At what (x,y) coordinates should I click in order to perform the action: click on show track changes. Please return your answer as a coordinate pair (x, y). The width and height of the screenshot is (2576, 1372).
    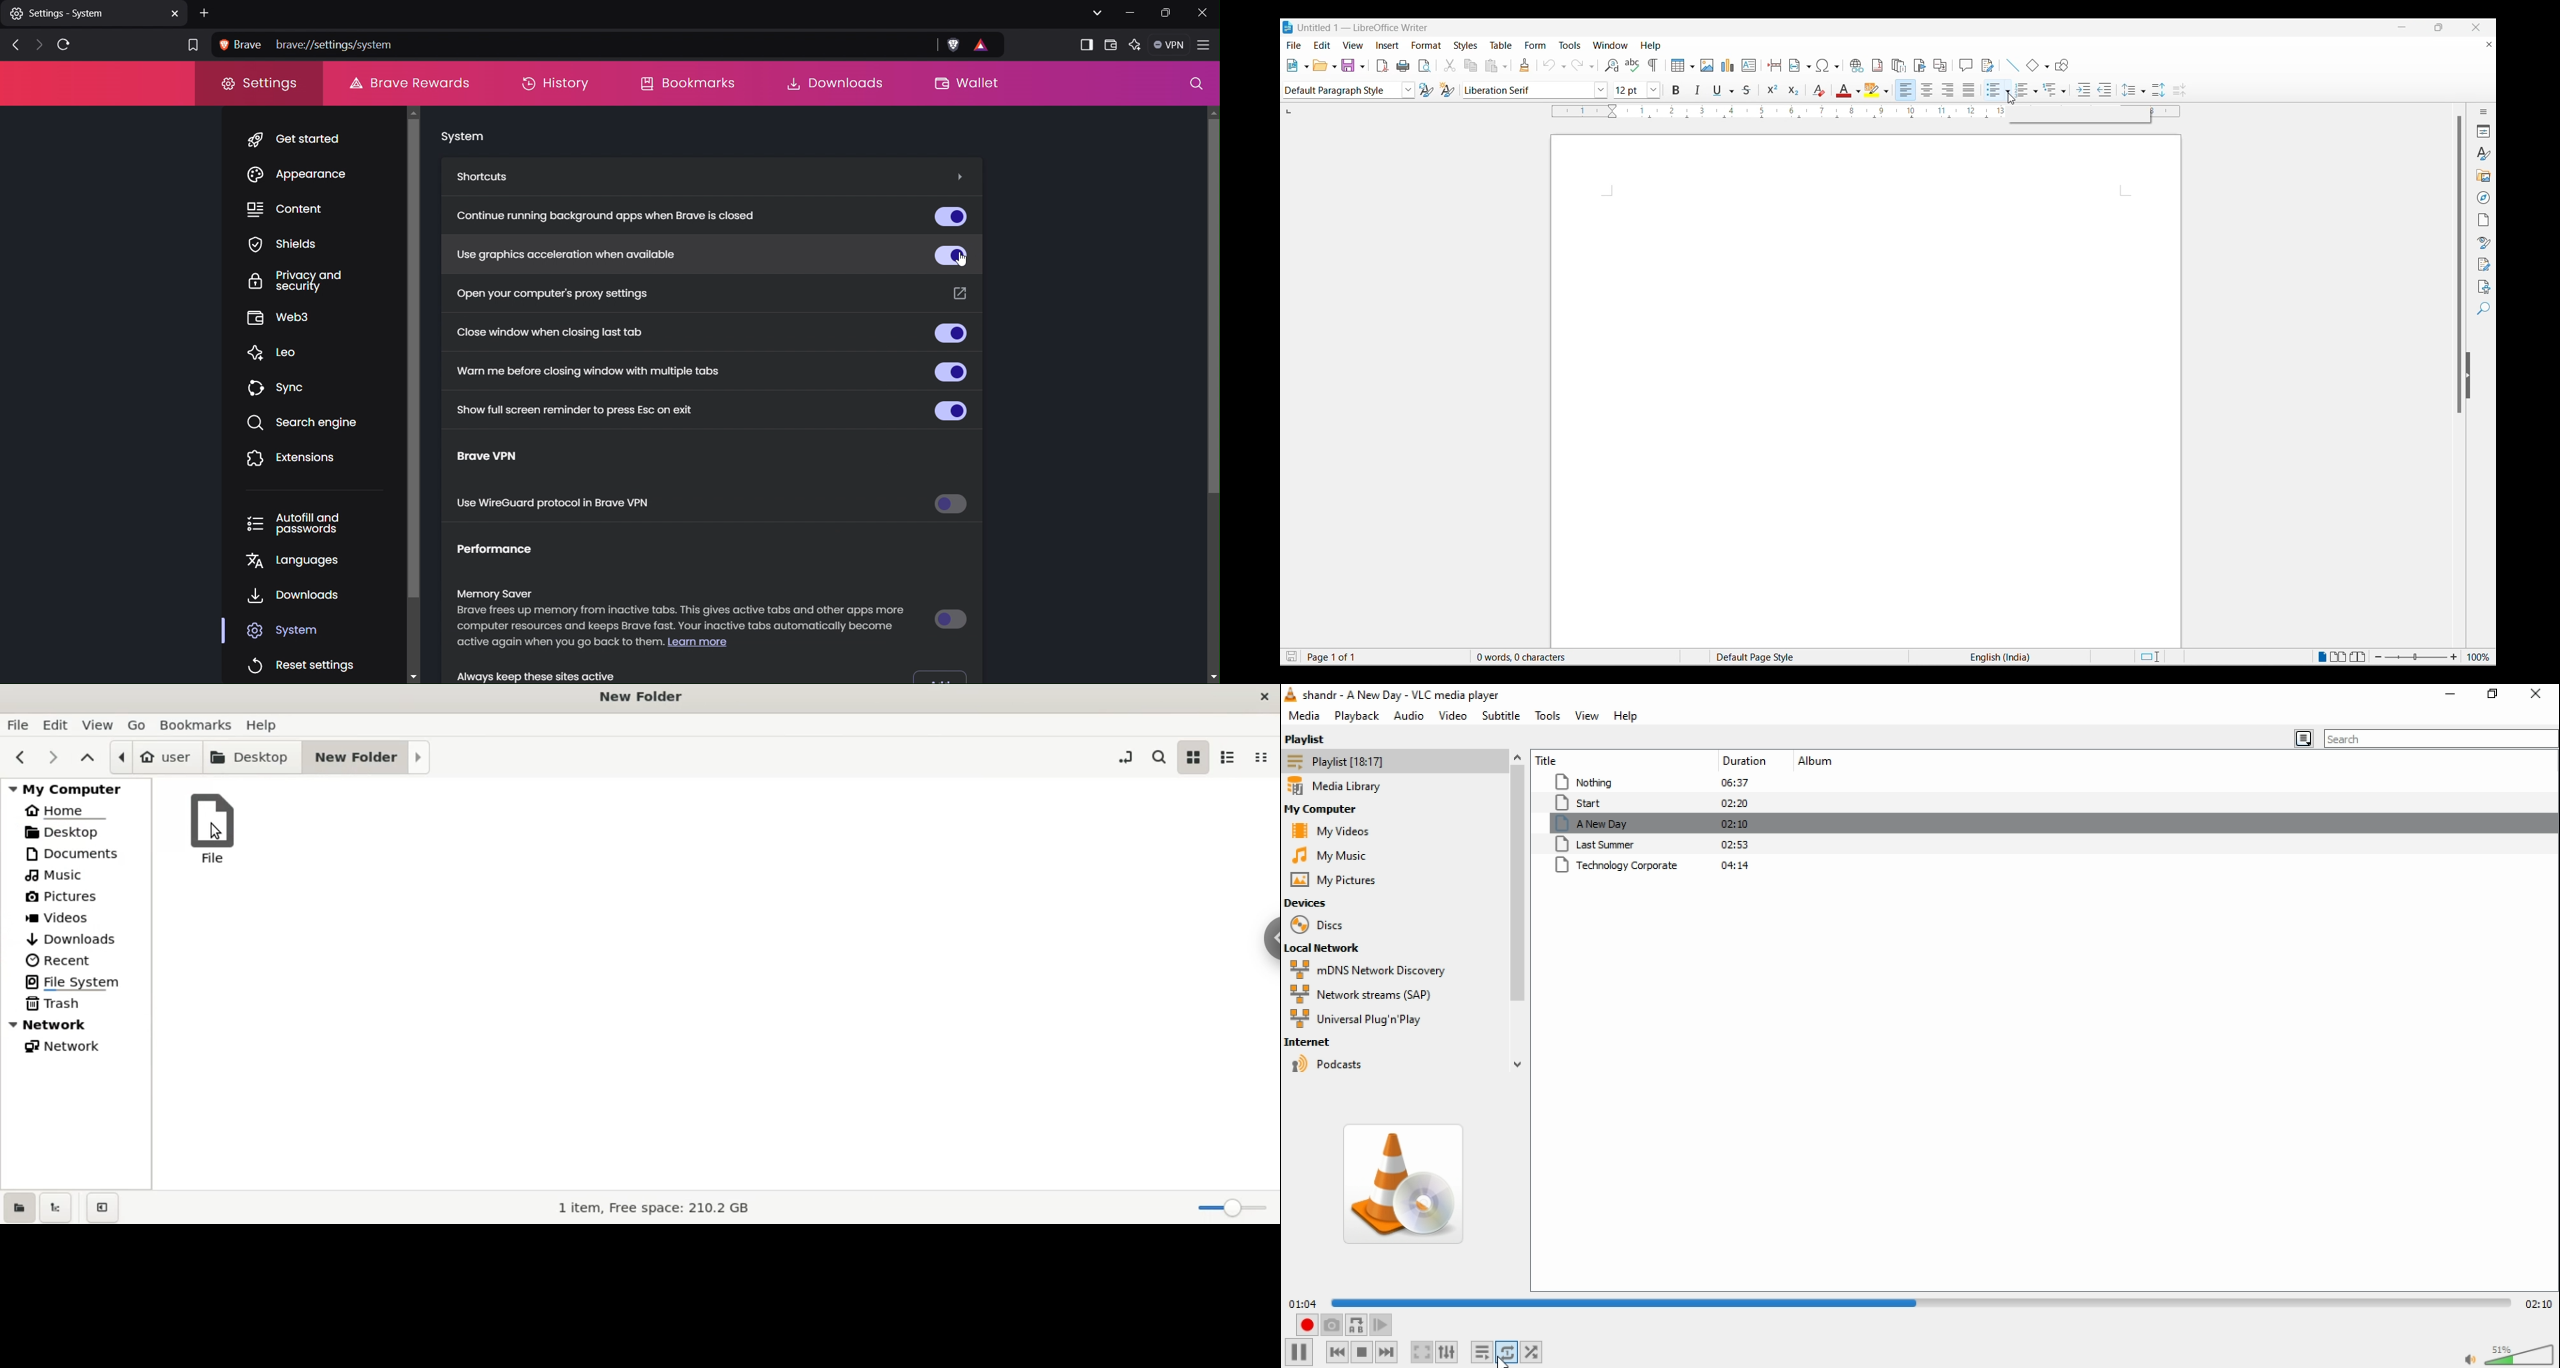
    Looking at the image, I should click on (1989, 65).